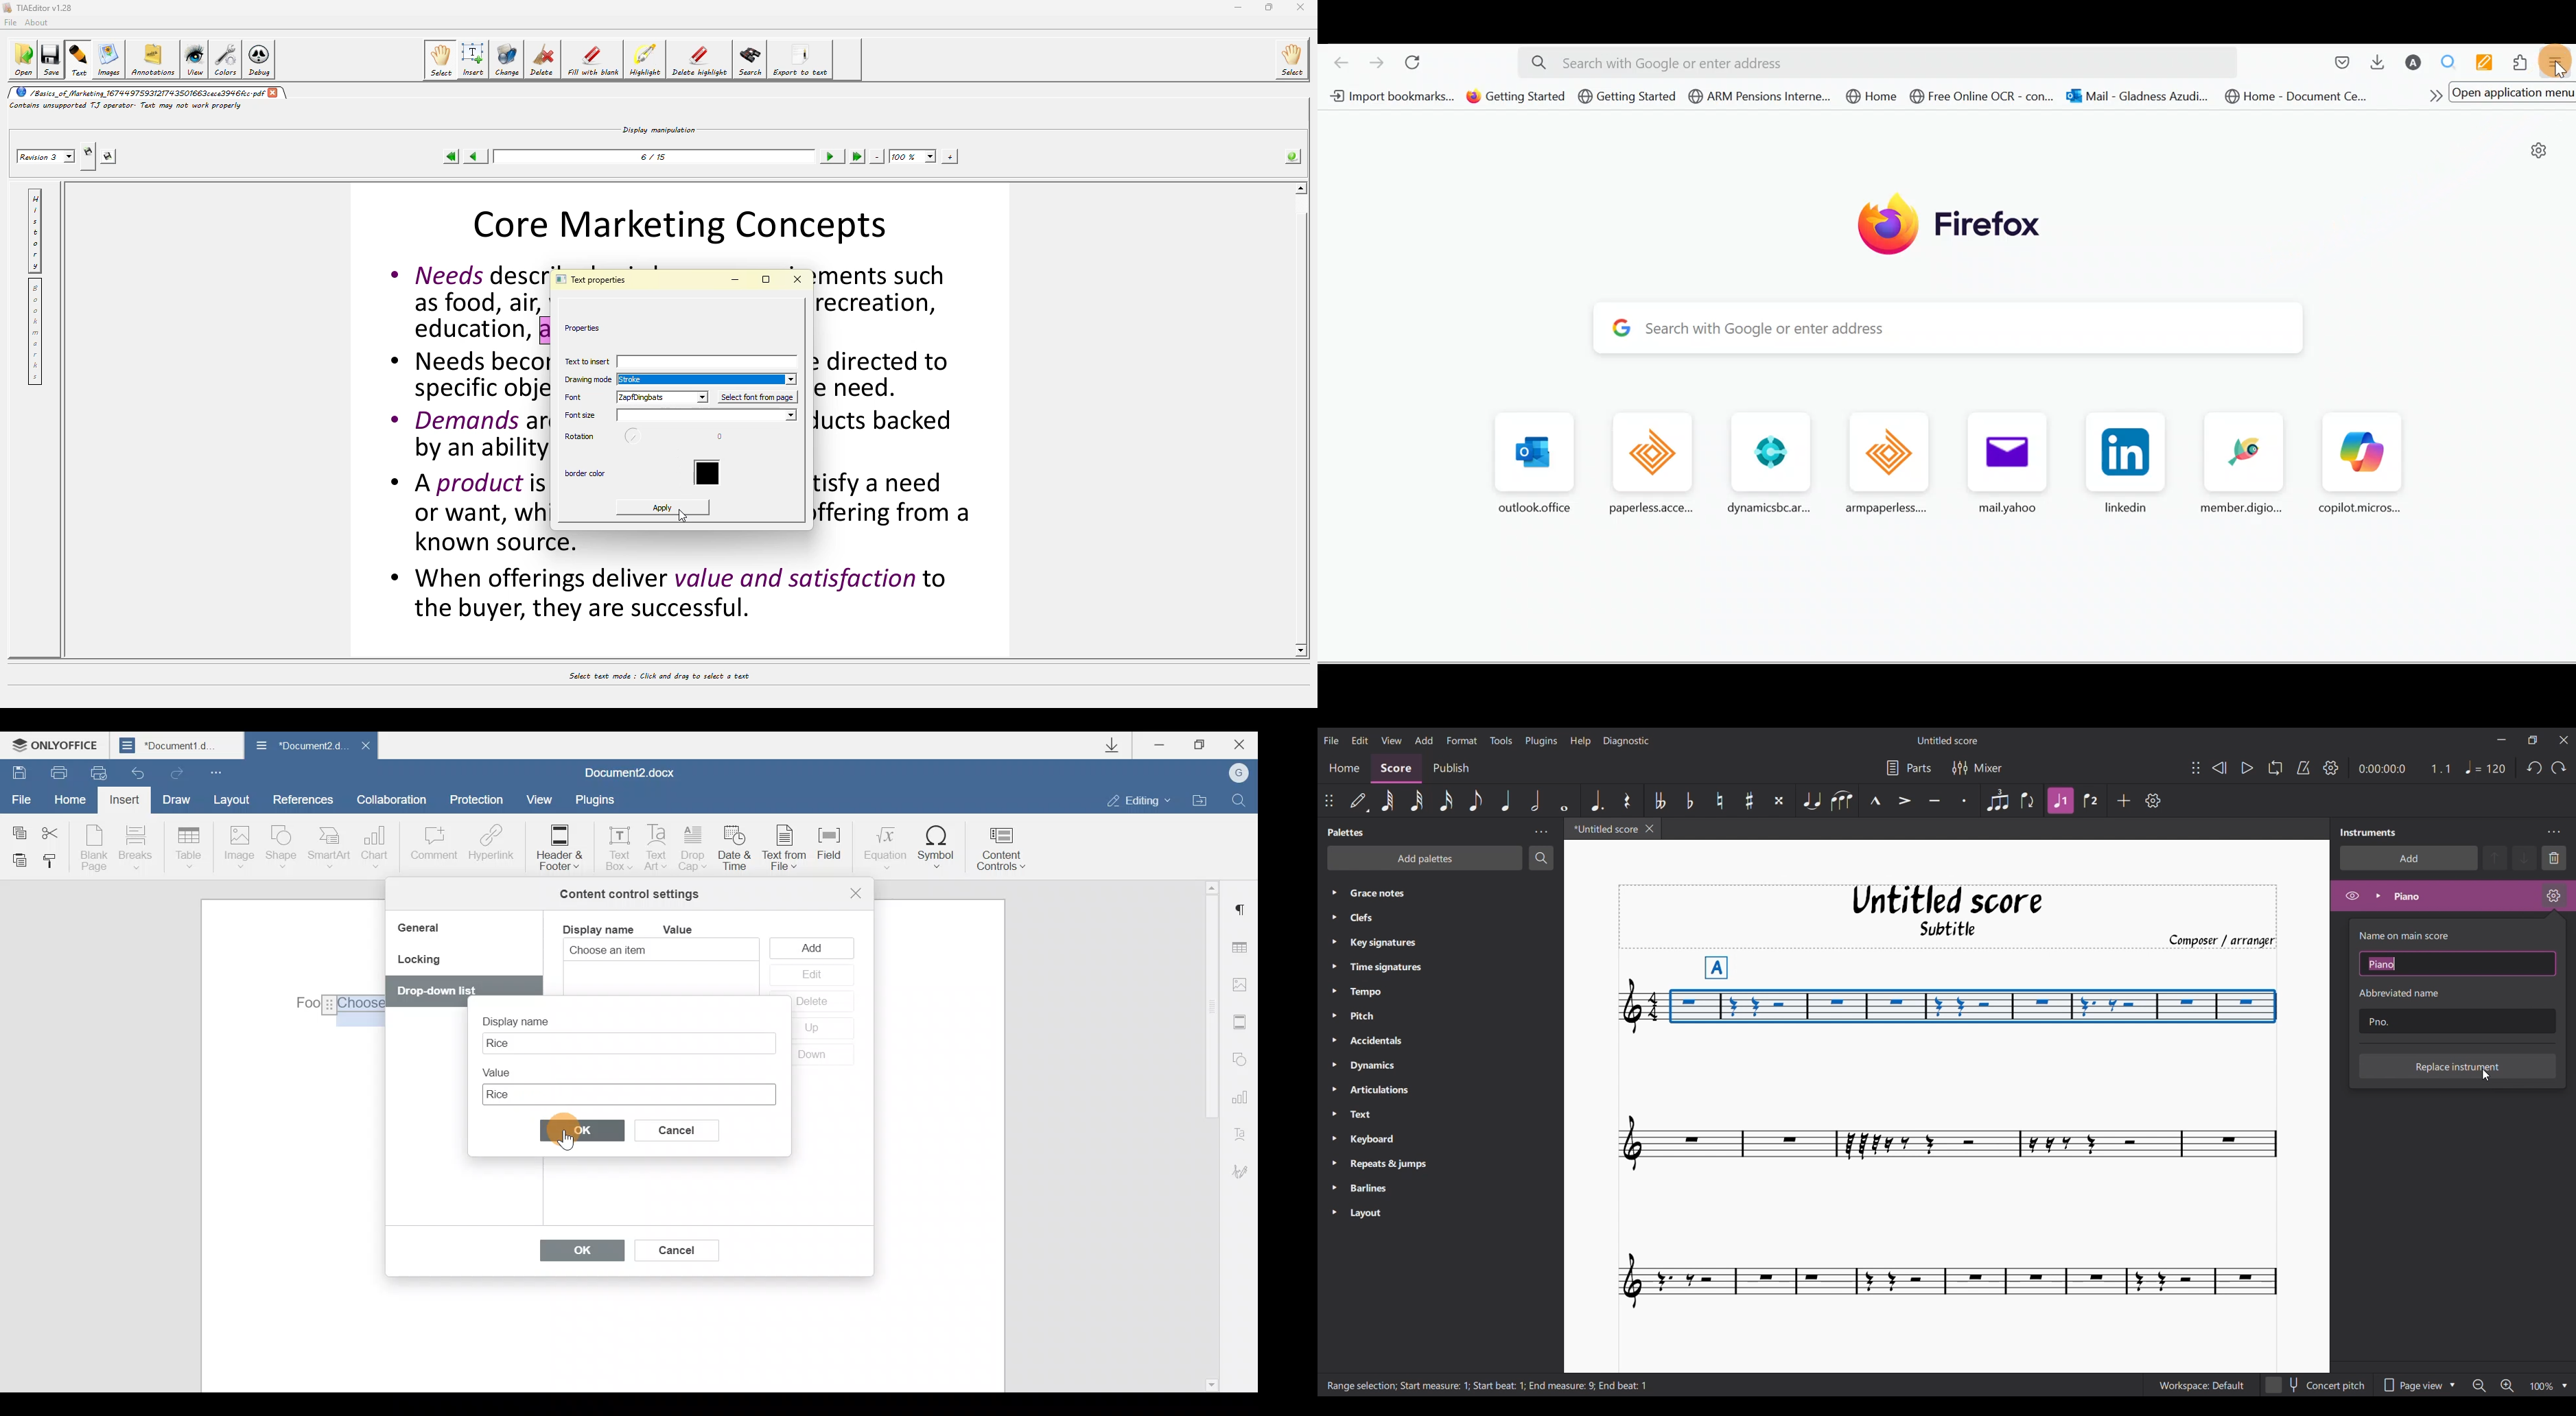 This screenshot has height=1428, width=2576. What do you see at coordinates (2453, 62) in the screenshot?
I see `Multiple search and highlight` at bounding box center [2453, 62].